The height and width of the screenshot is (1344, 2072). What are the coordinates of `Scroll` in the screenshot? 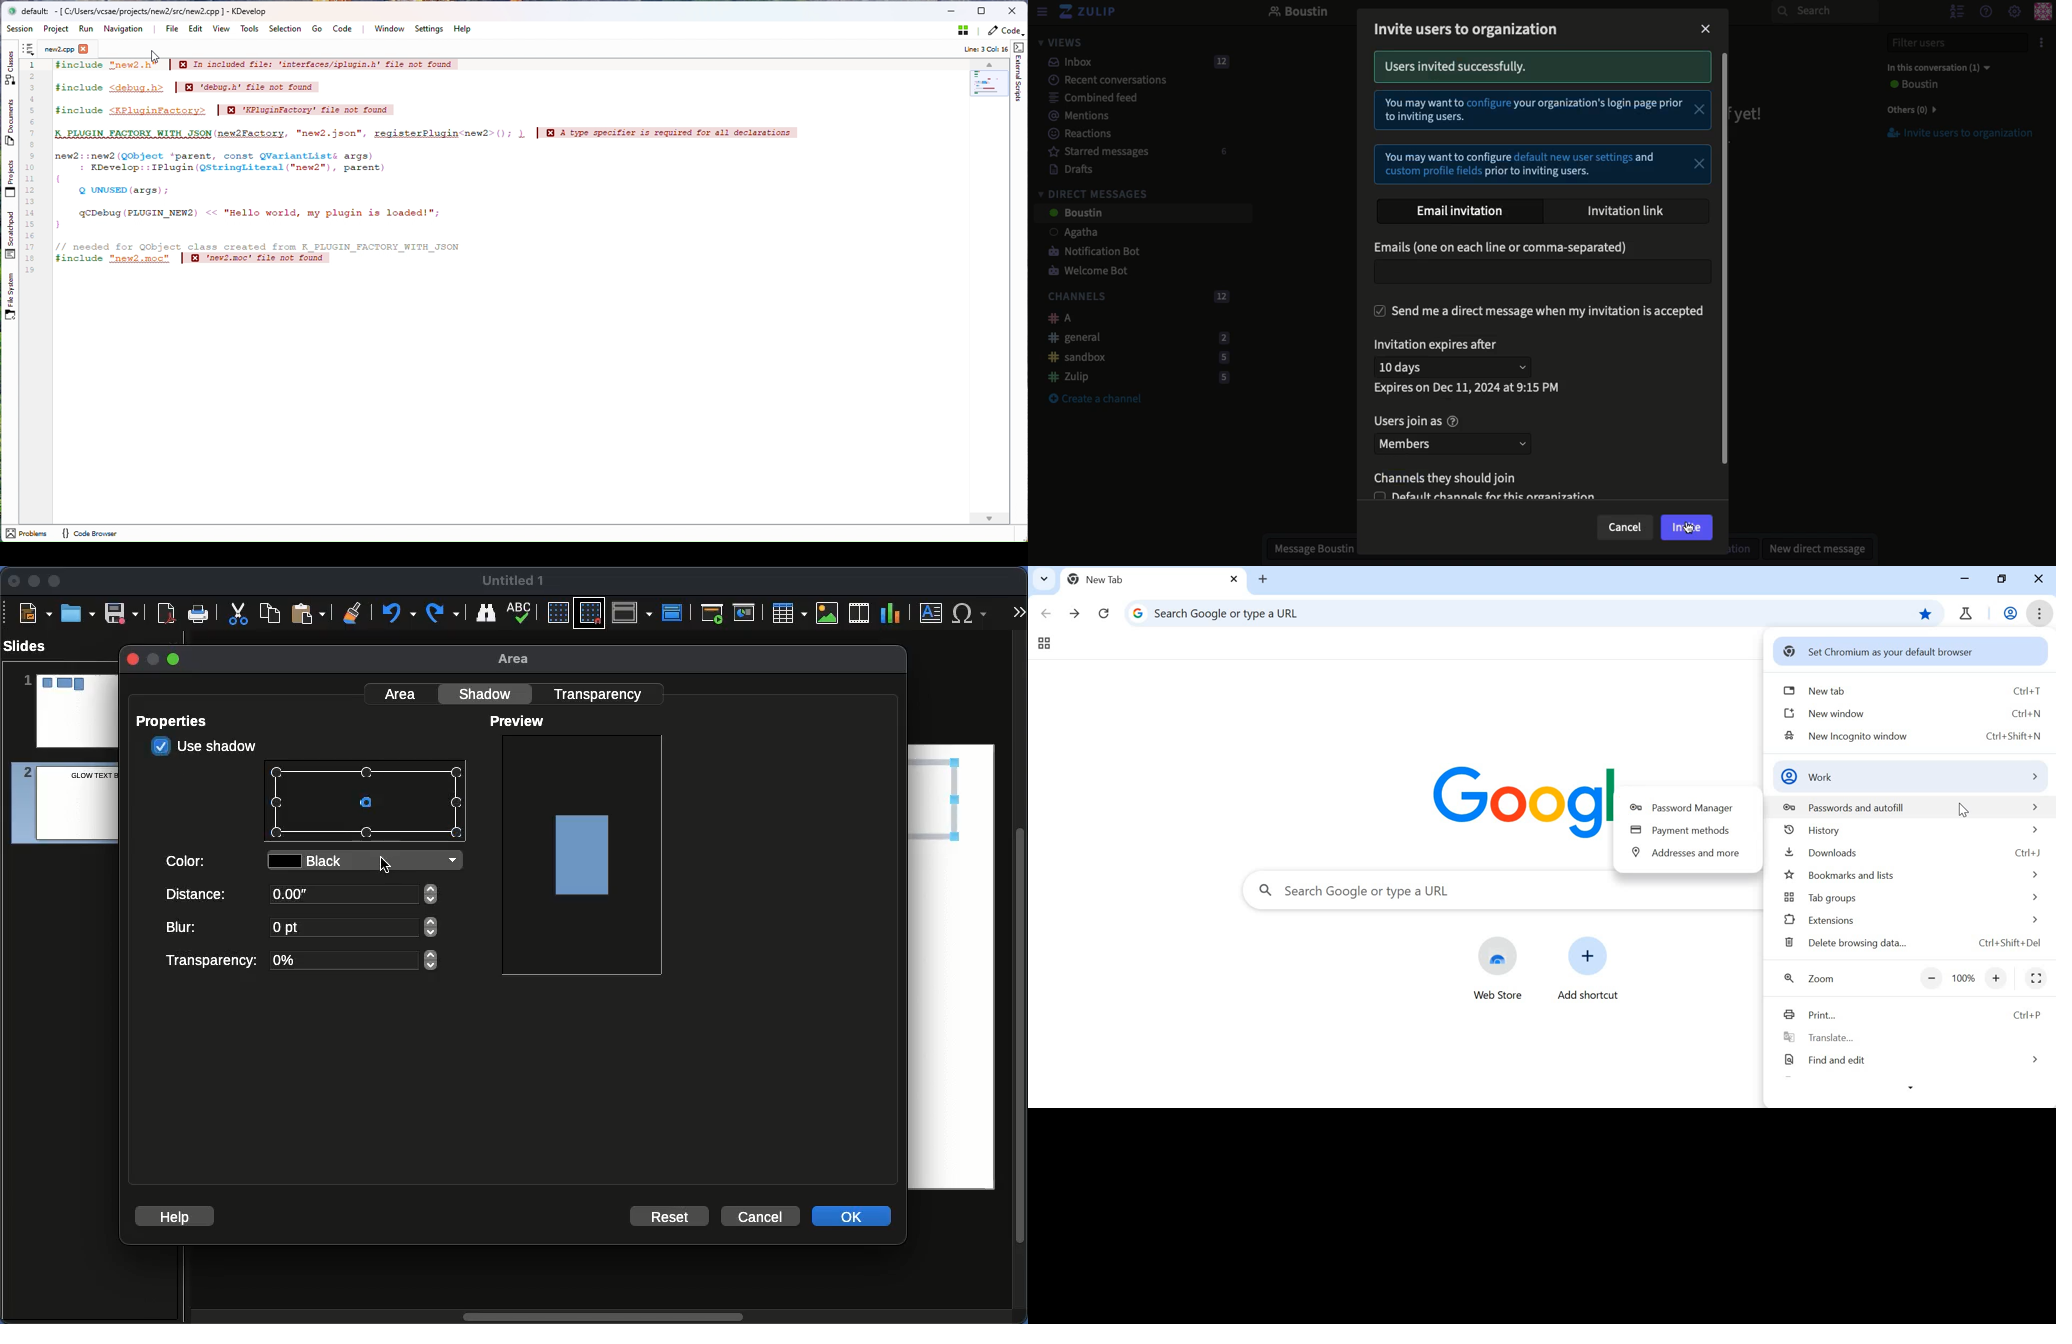 It's located at (599, 1318).